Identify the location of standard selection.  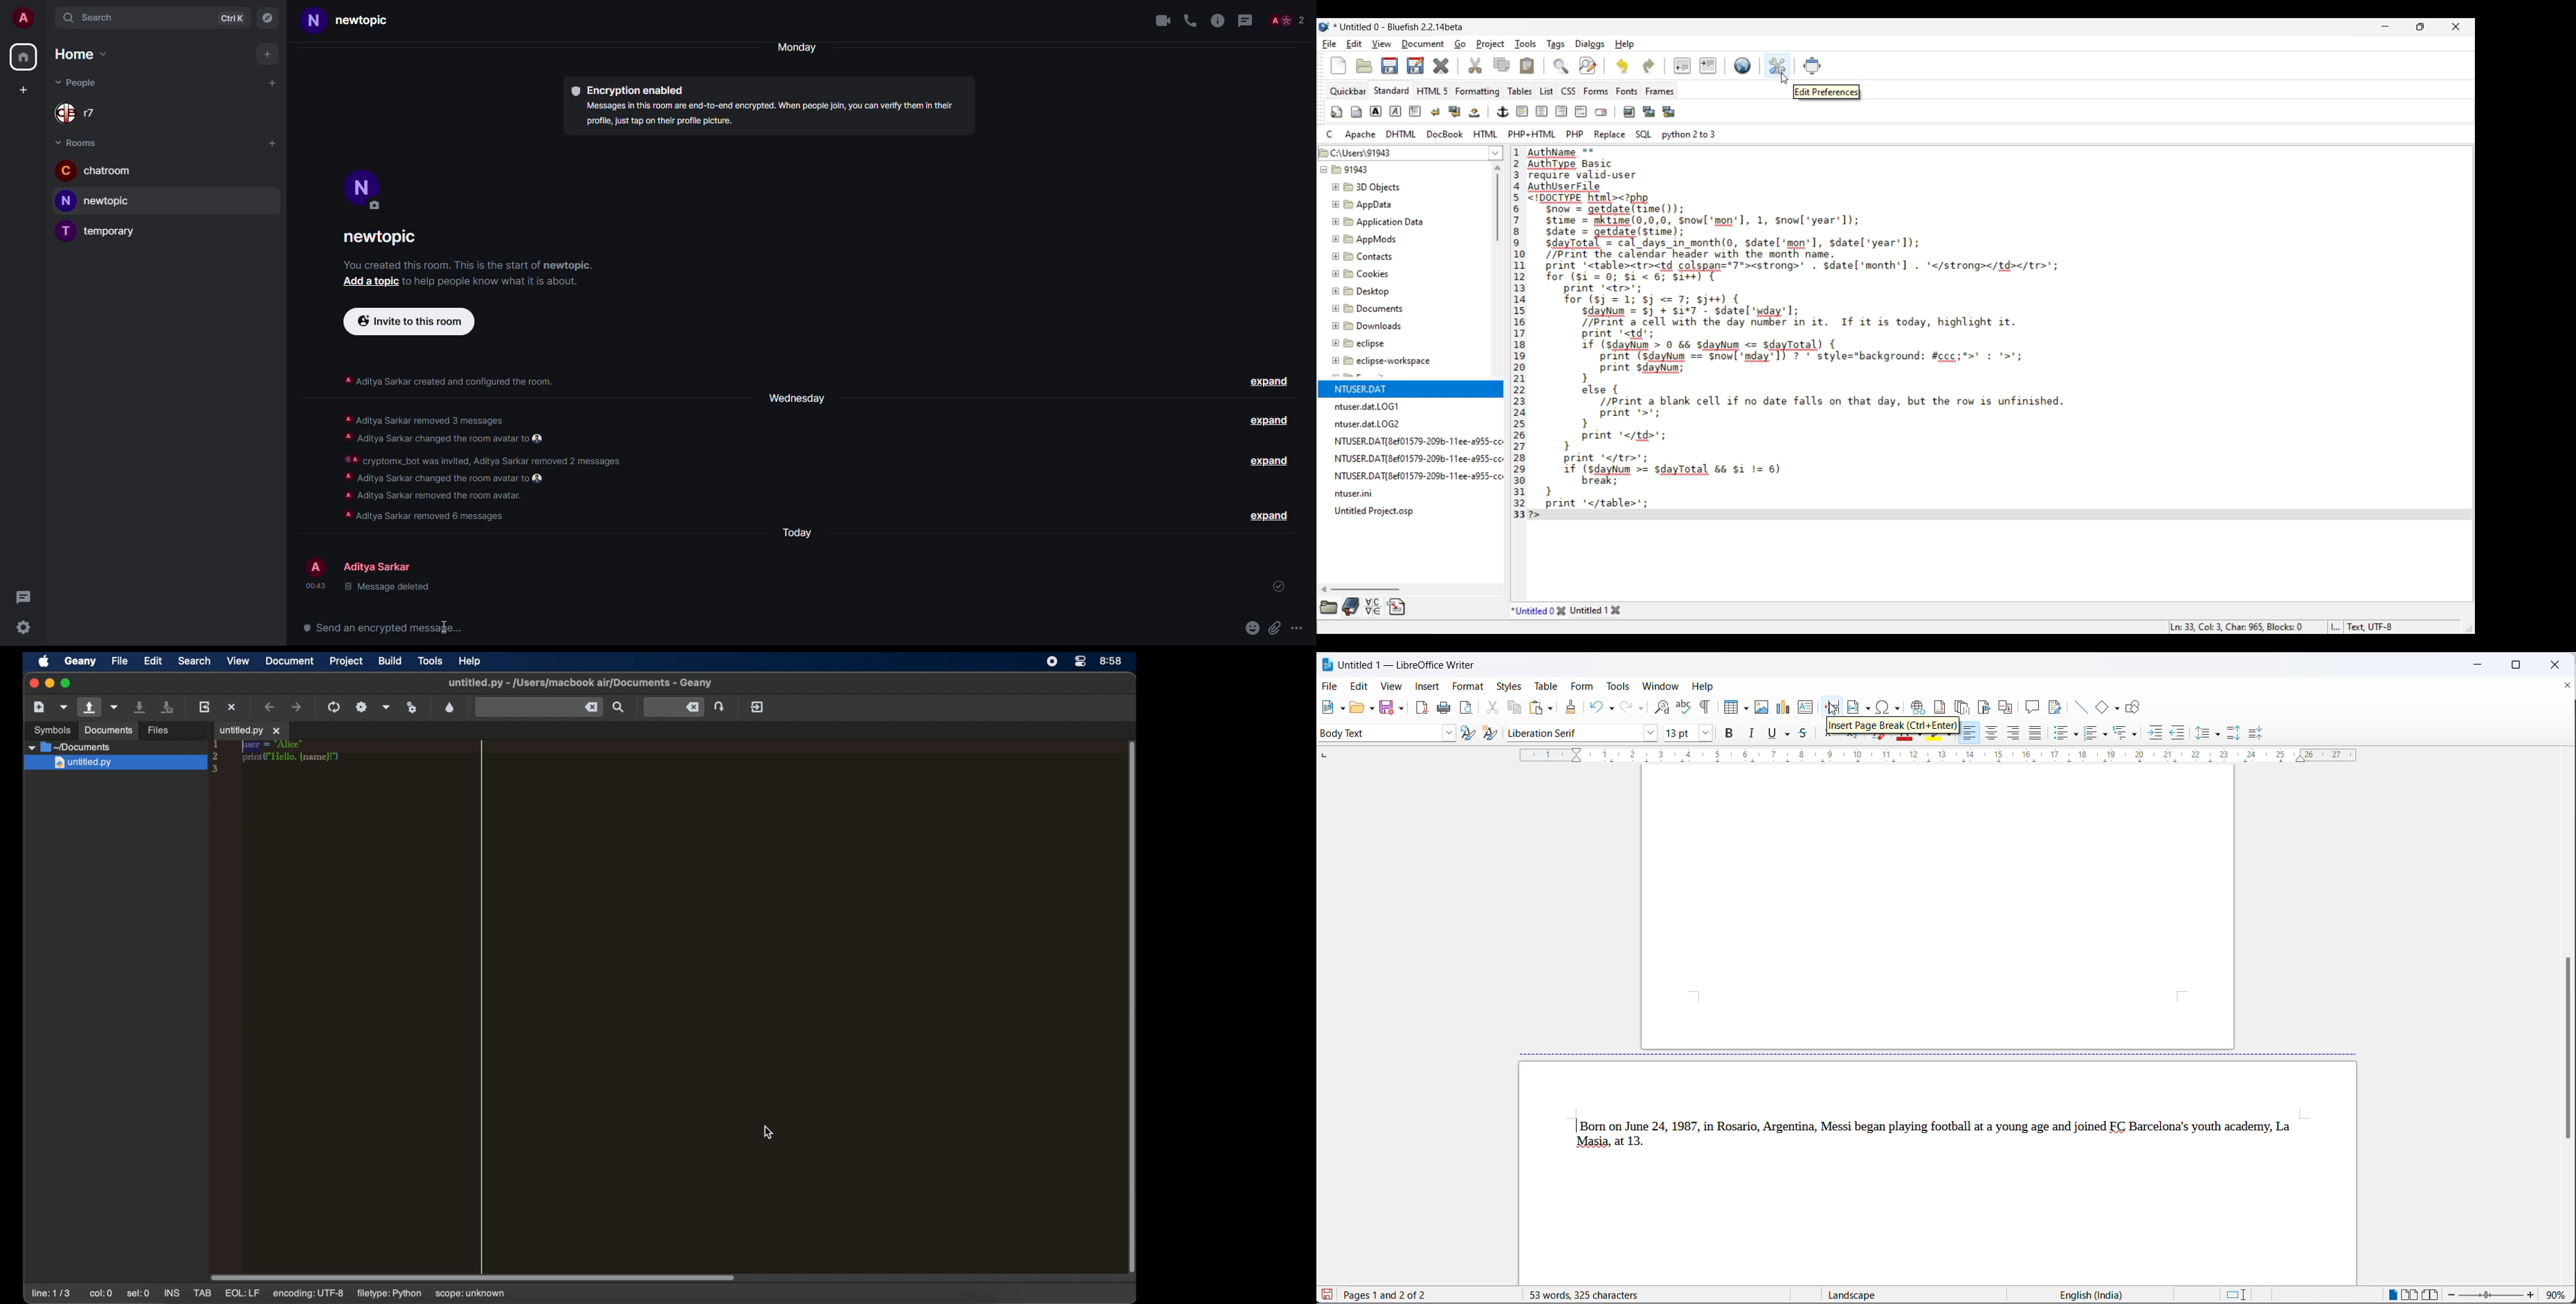
(2231, 1295).